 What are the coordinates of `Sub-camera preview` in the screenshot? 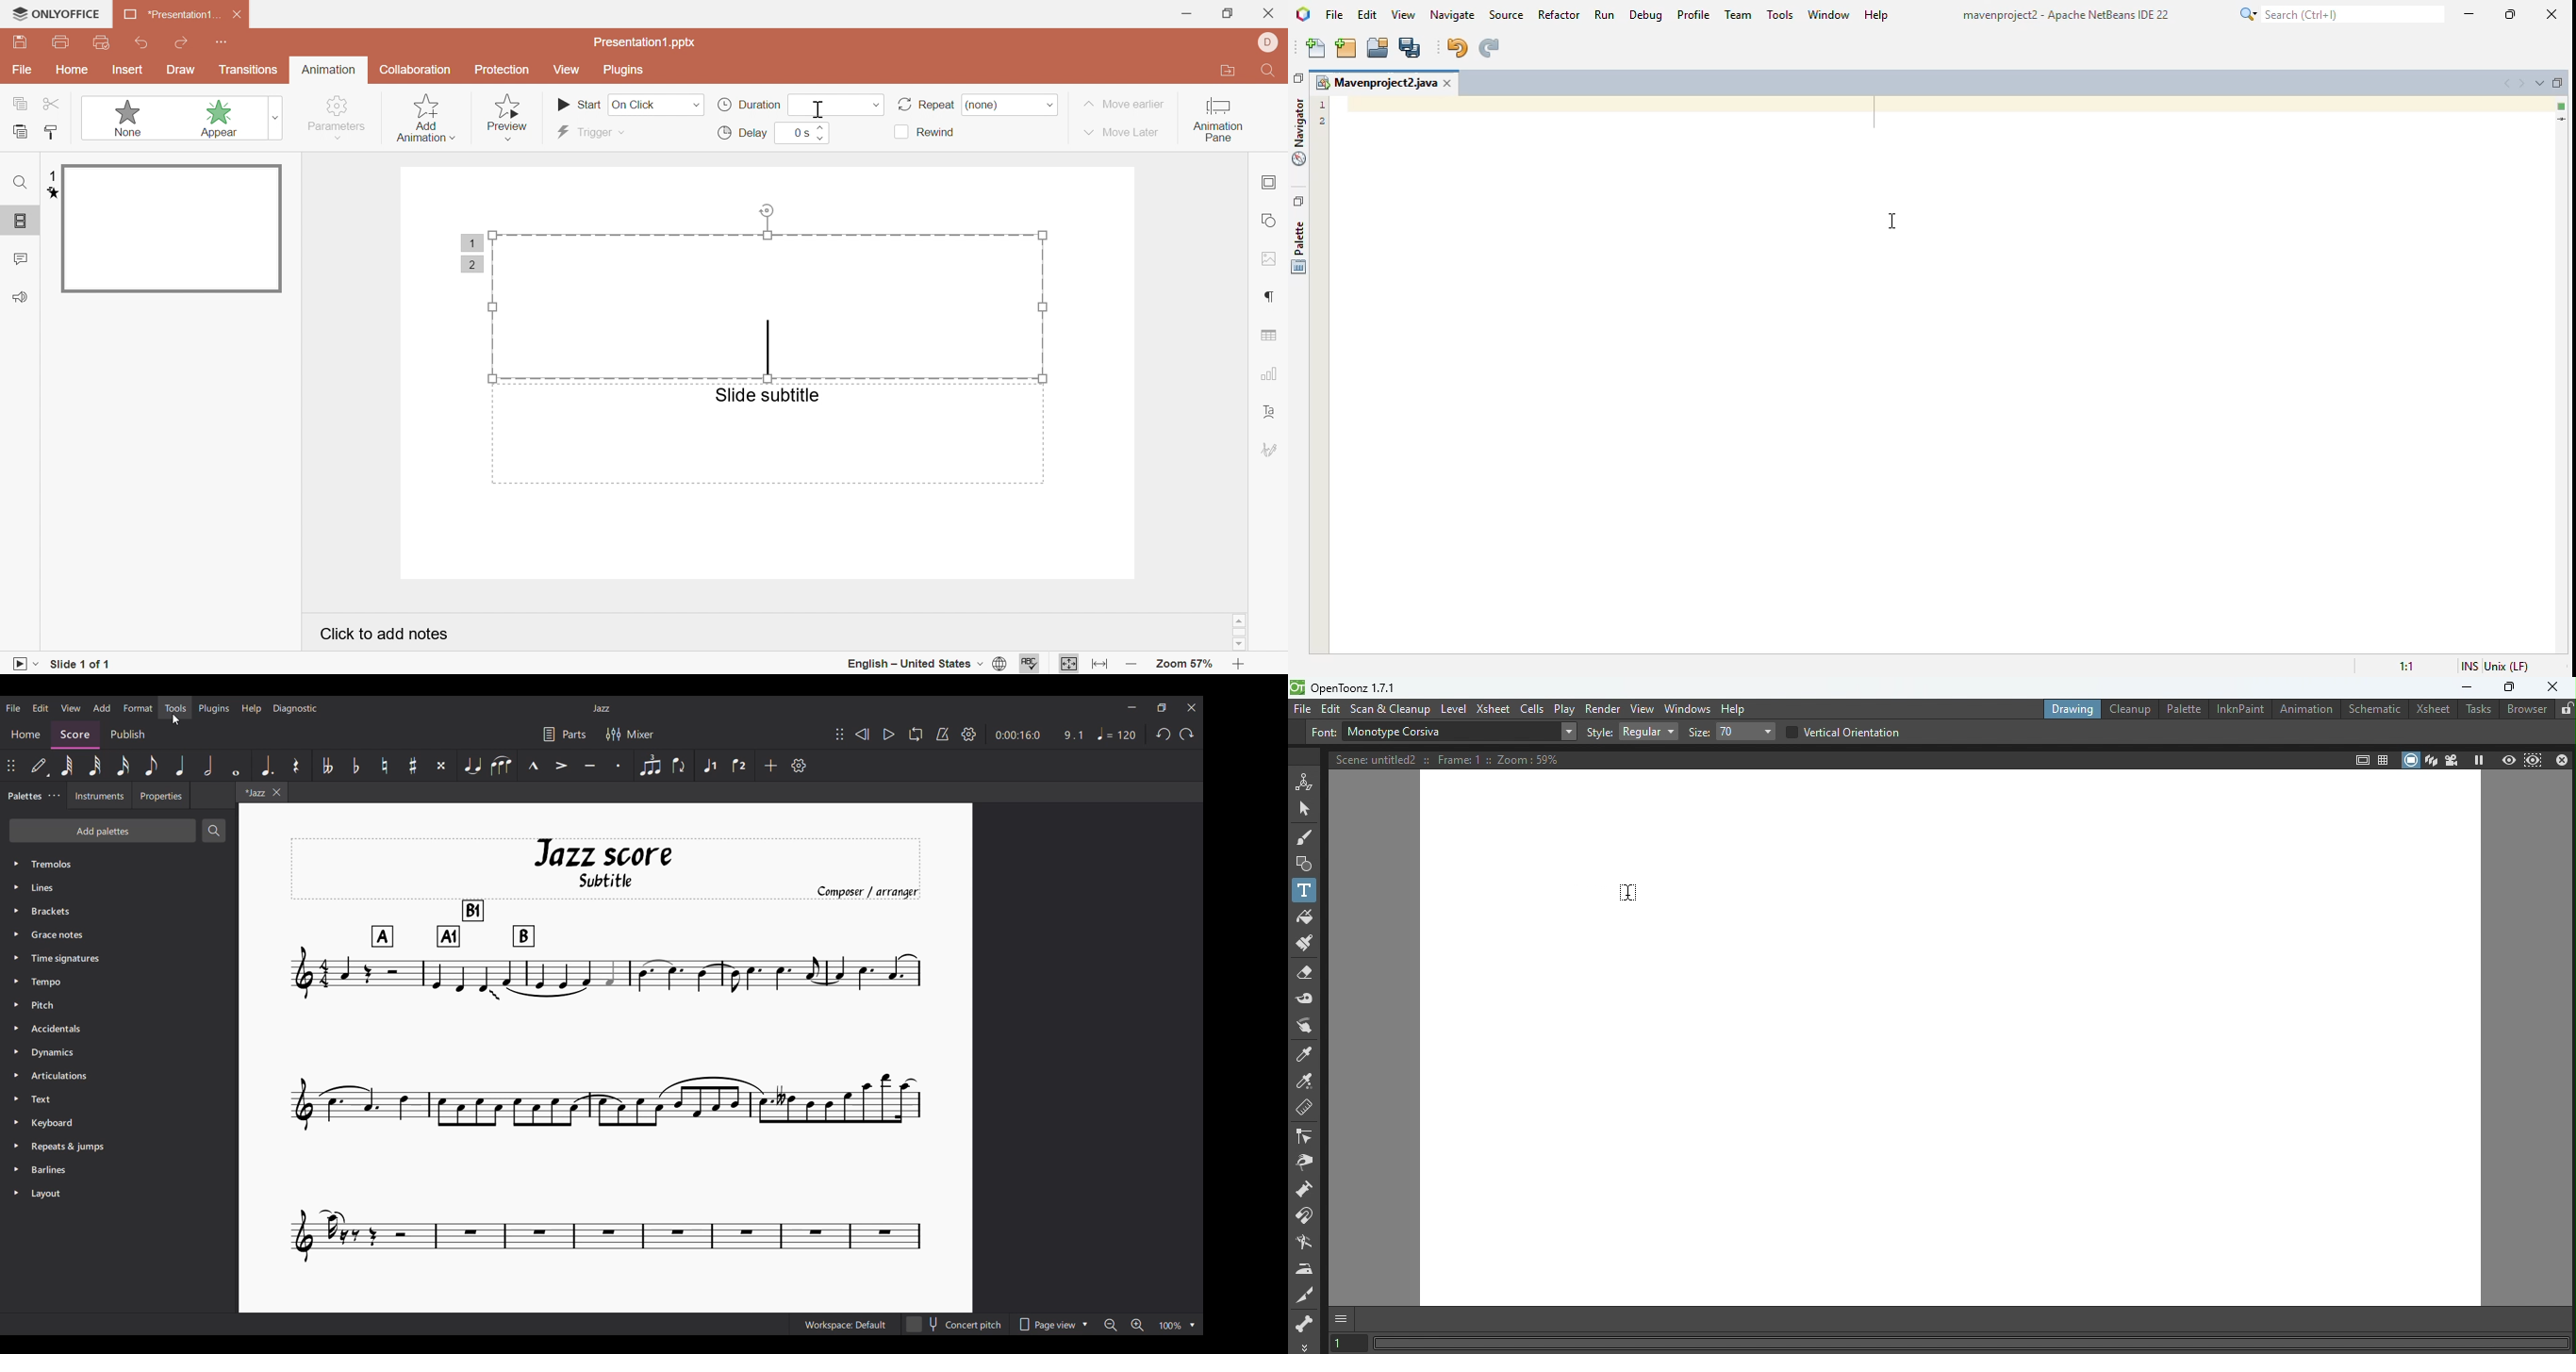 It's located at (2534, 760).